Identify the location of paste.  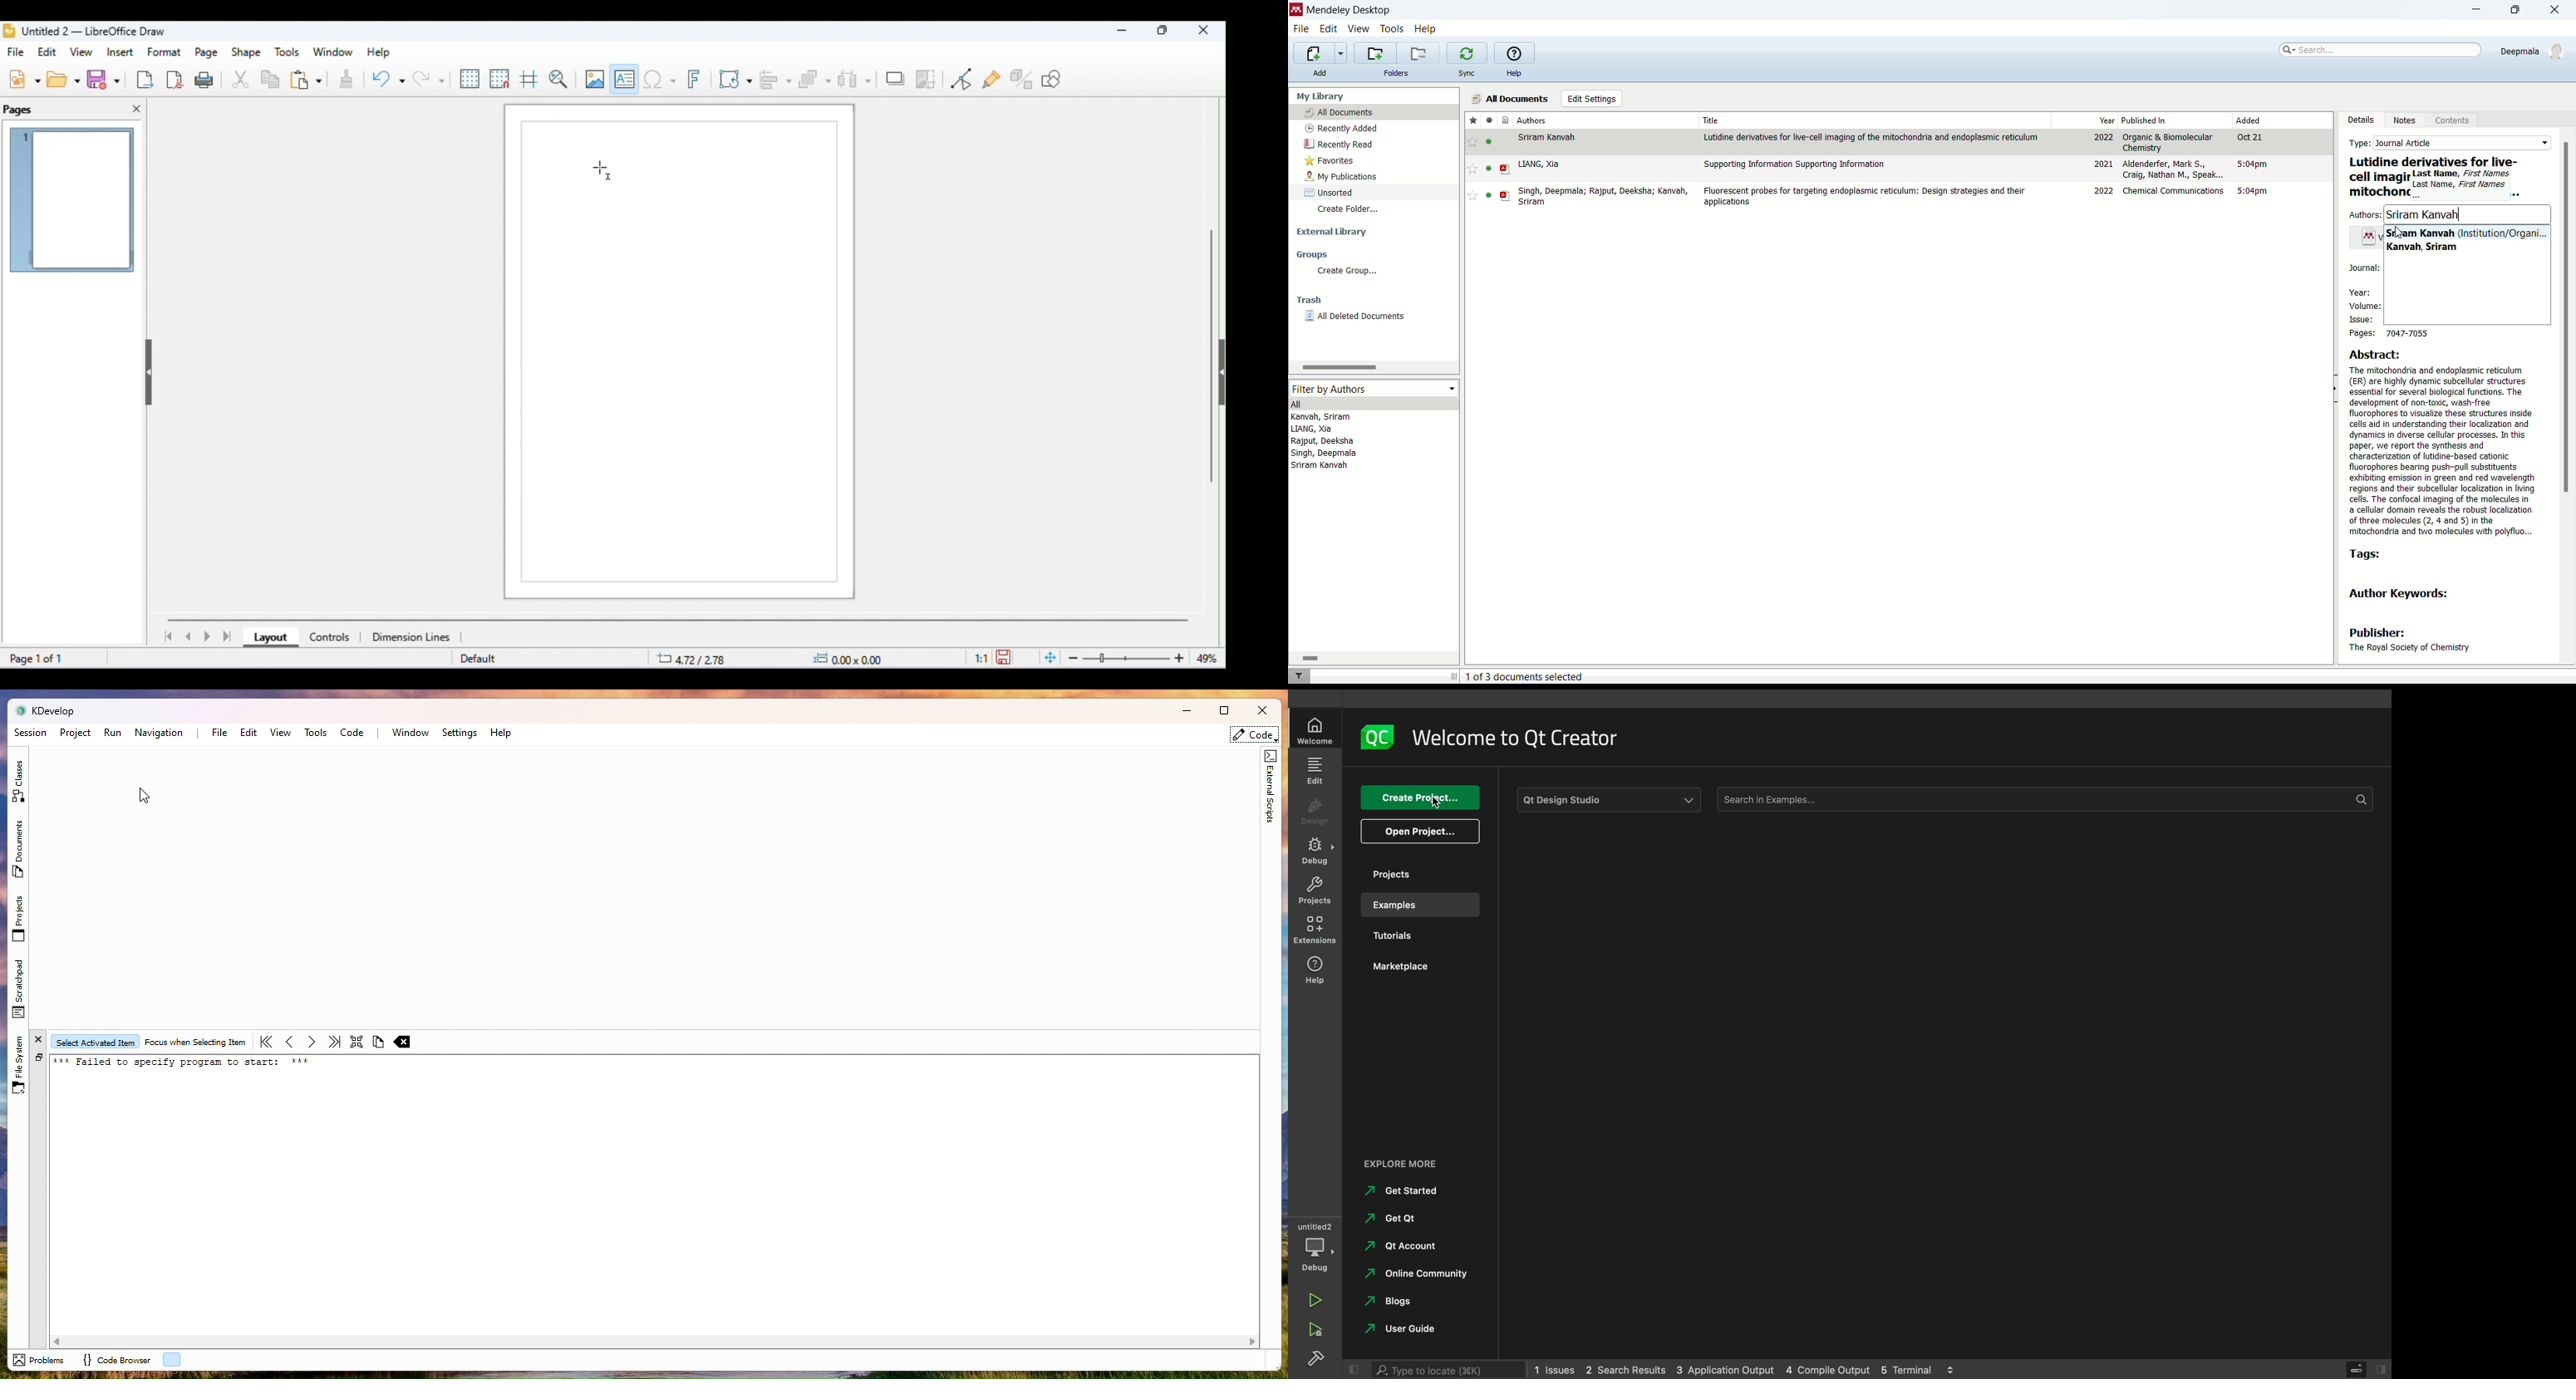
(306, 81).